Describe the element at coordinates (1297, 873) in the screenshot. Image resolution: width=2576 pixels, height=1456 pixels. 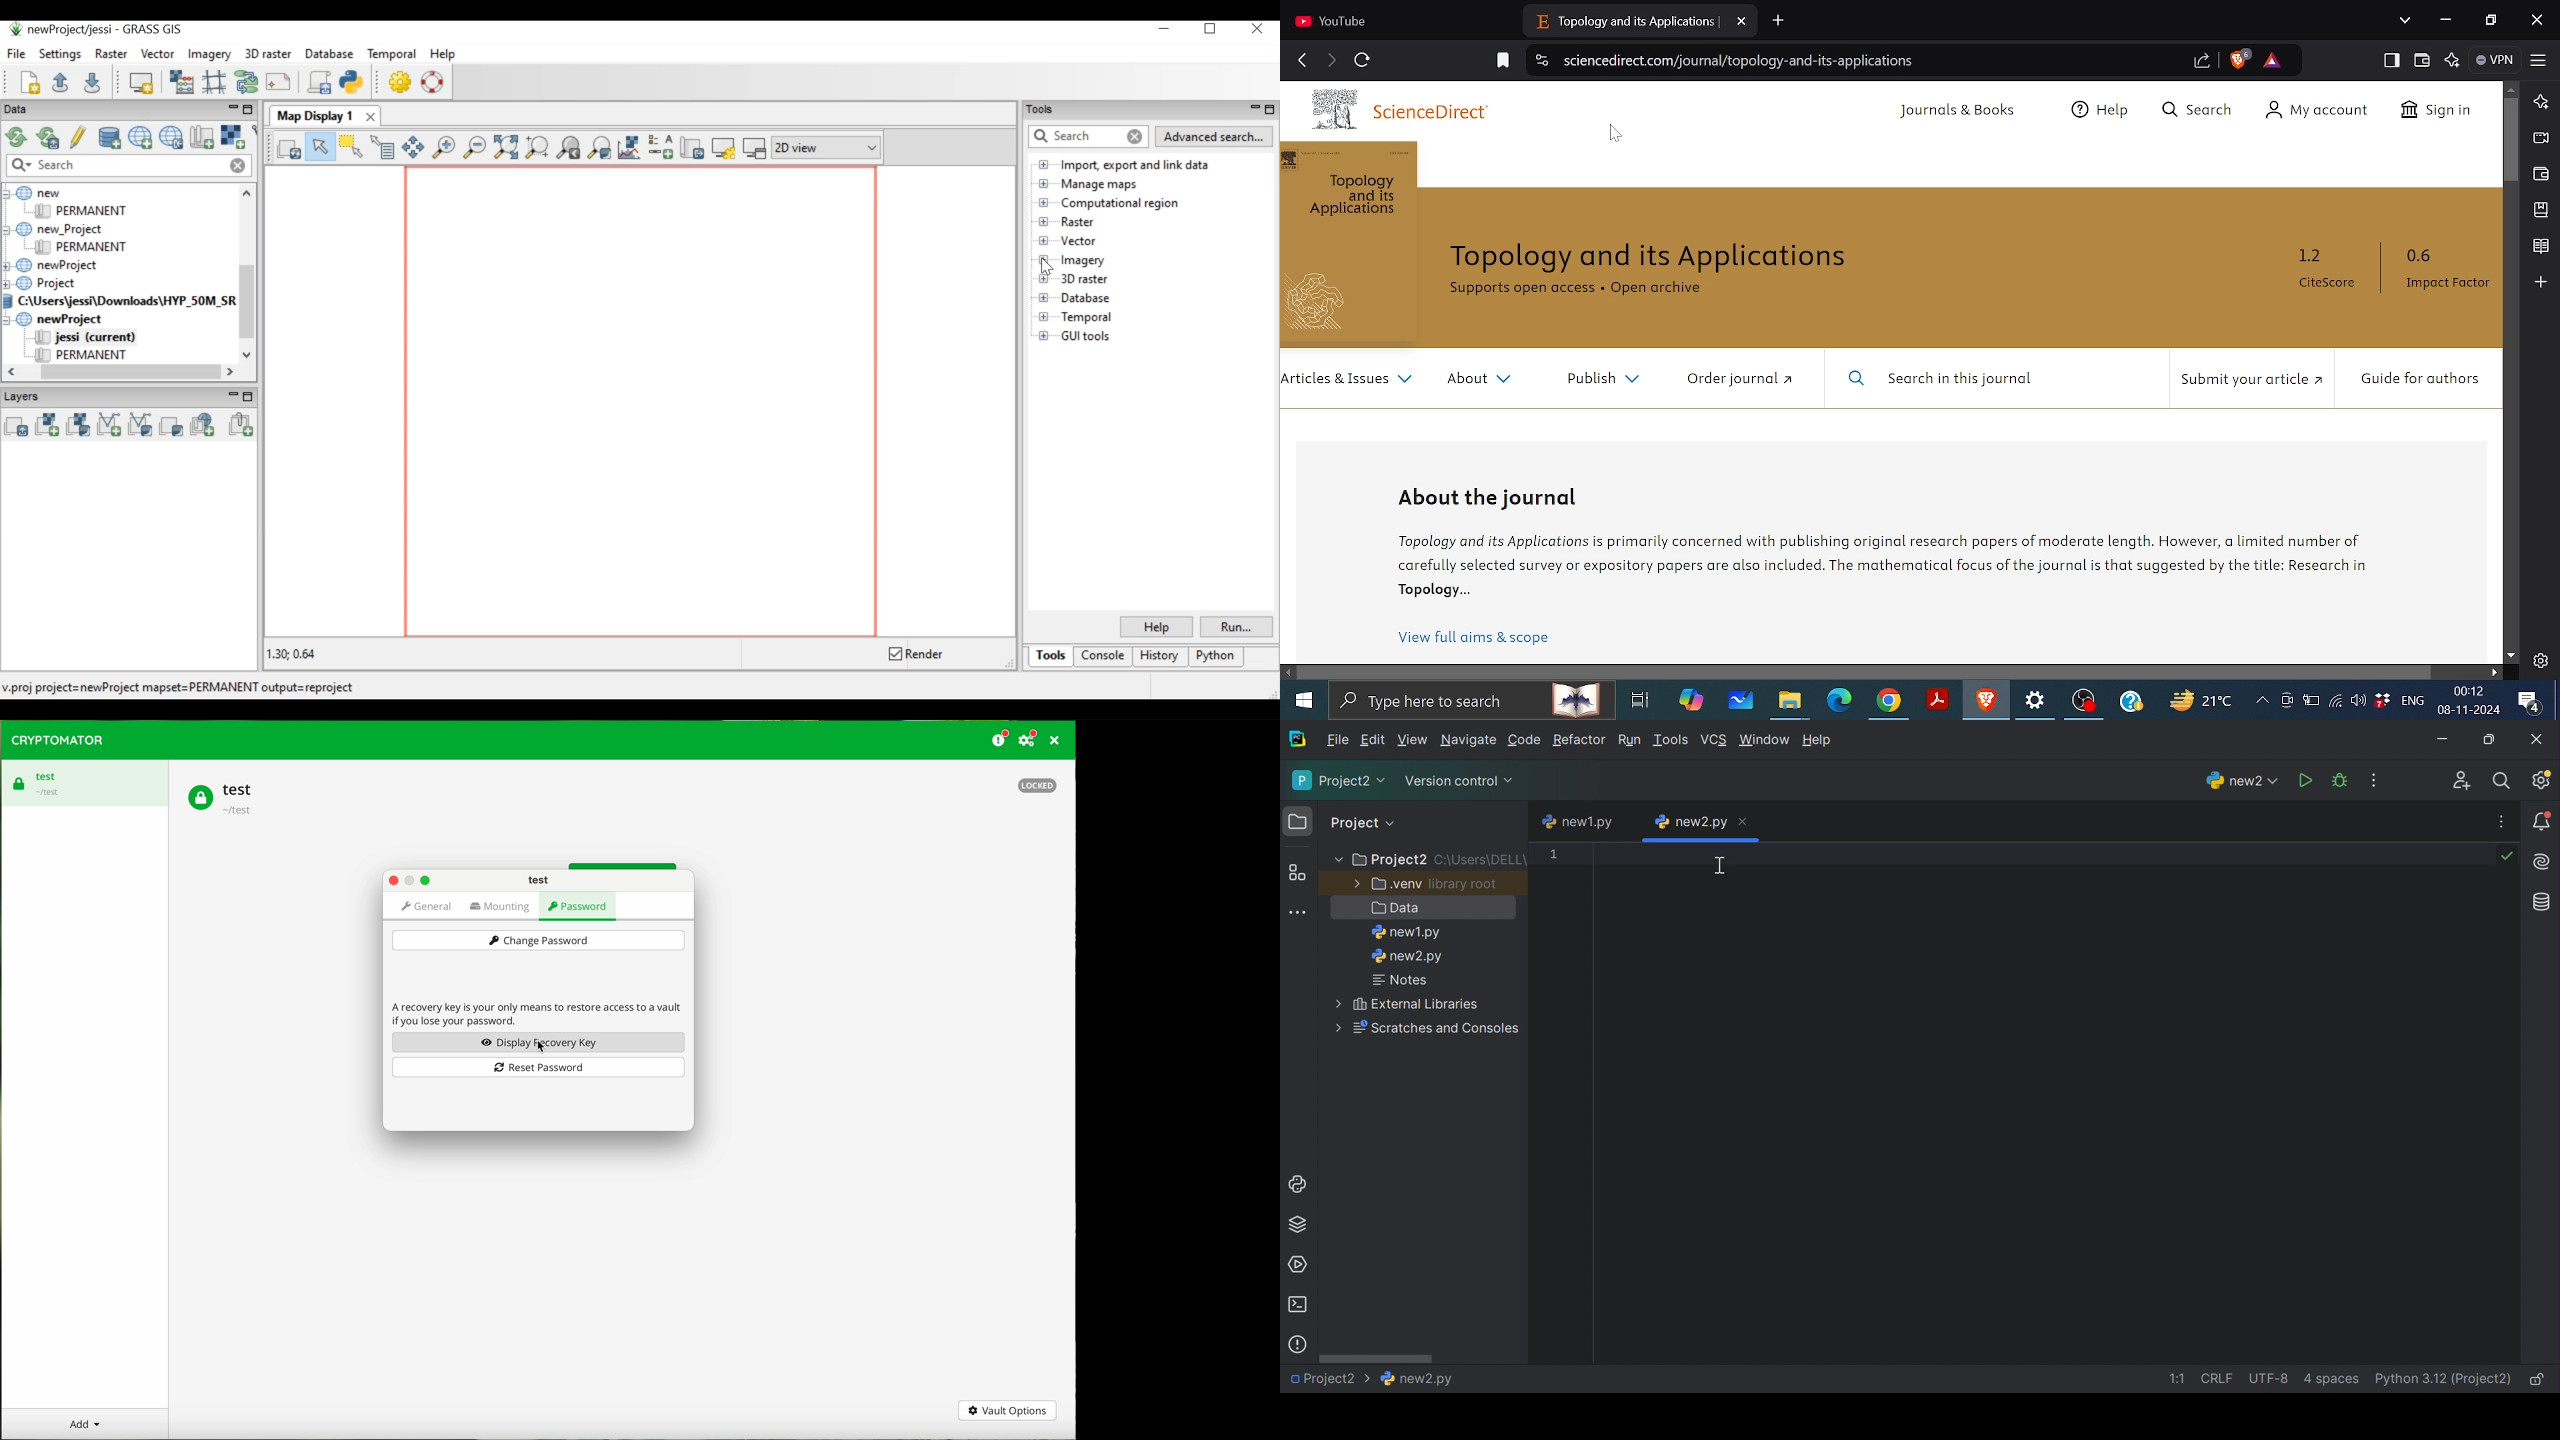
I see `Structure` at that location.